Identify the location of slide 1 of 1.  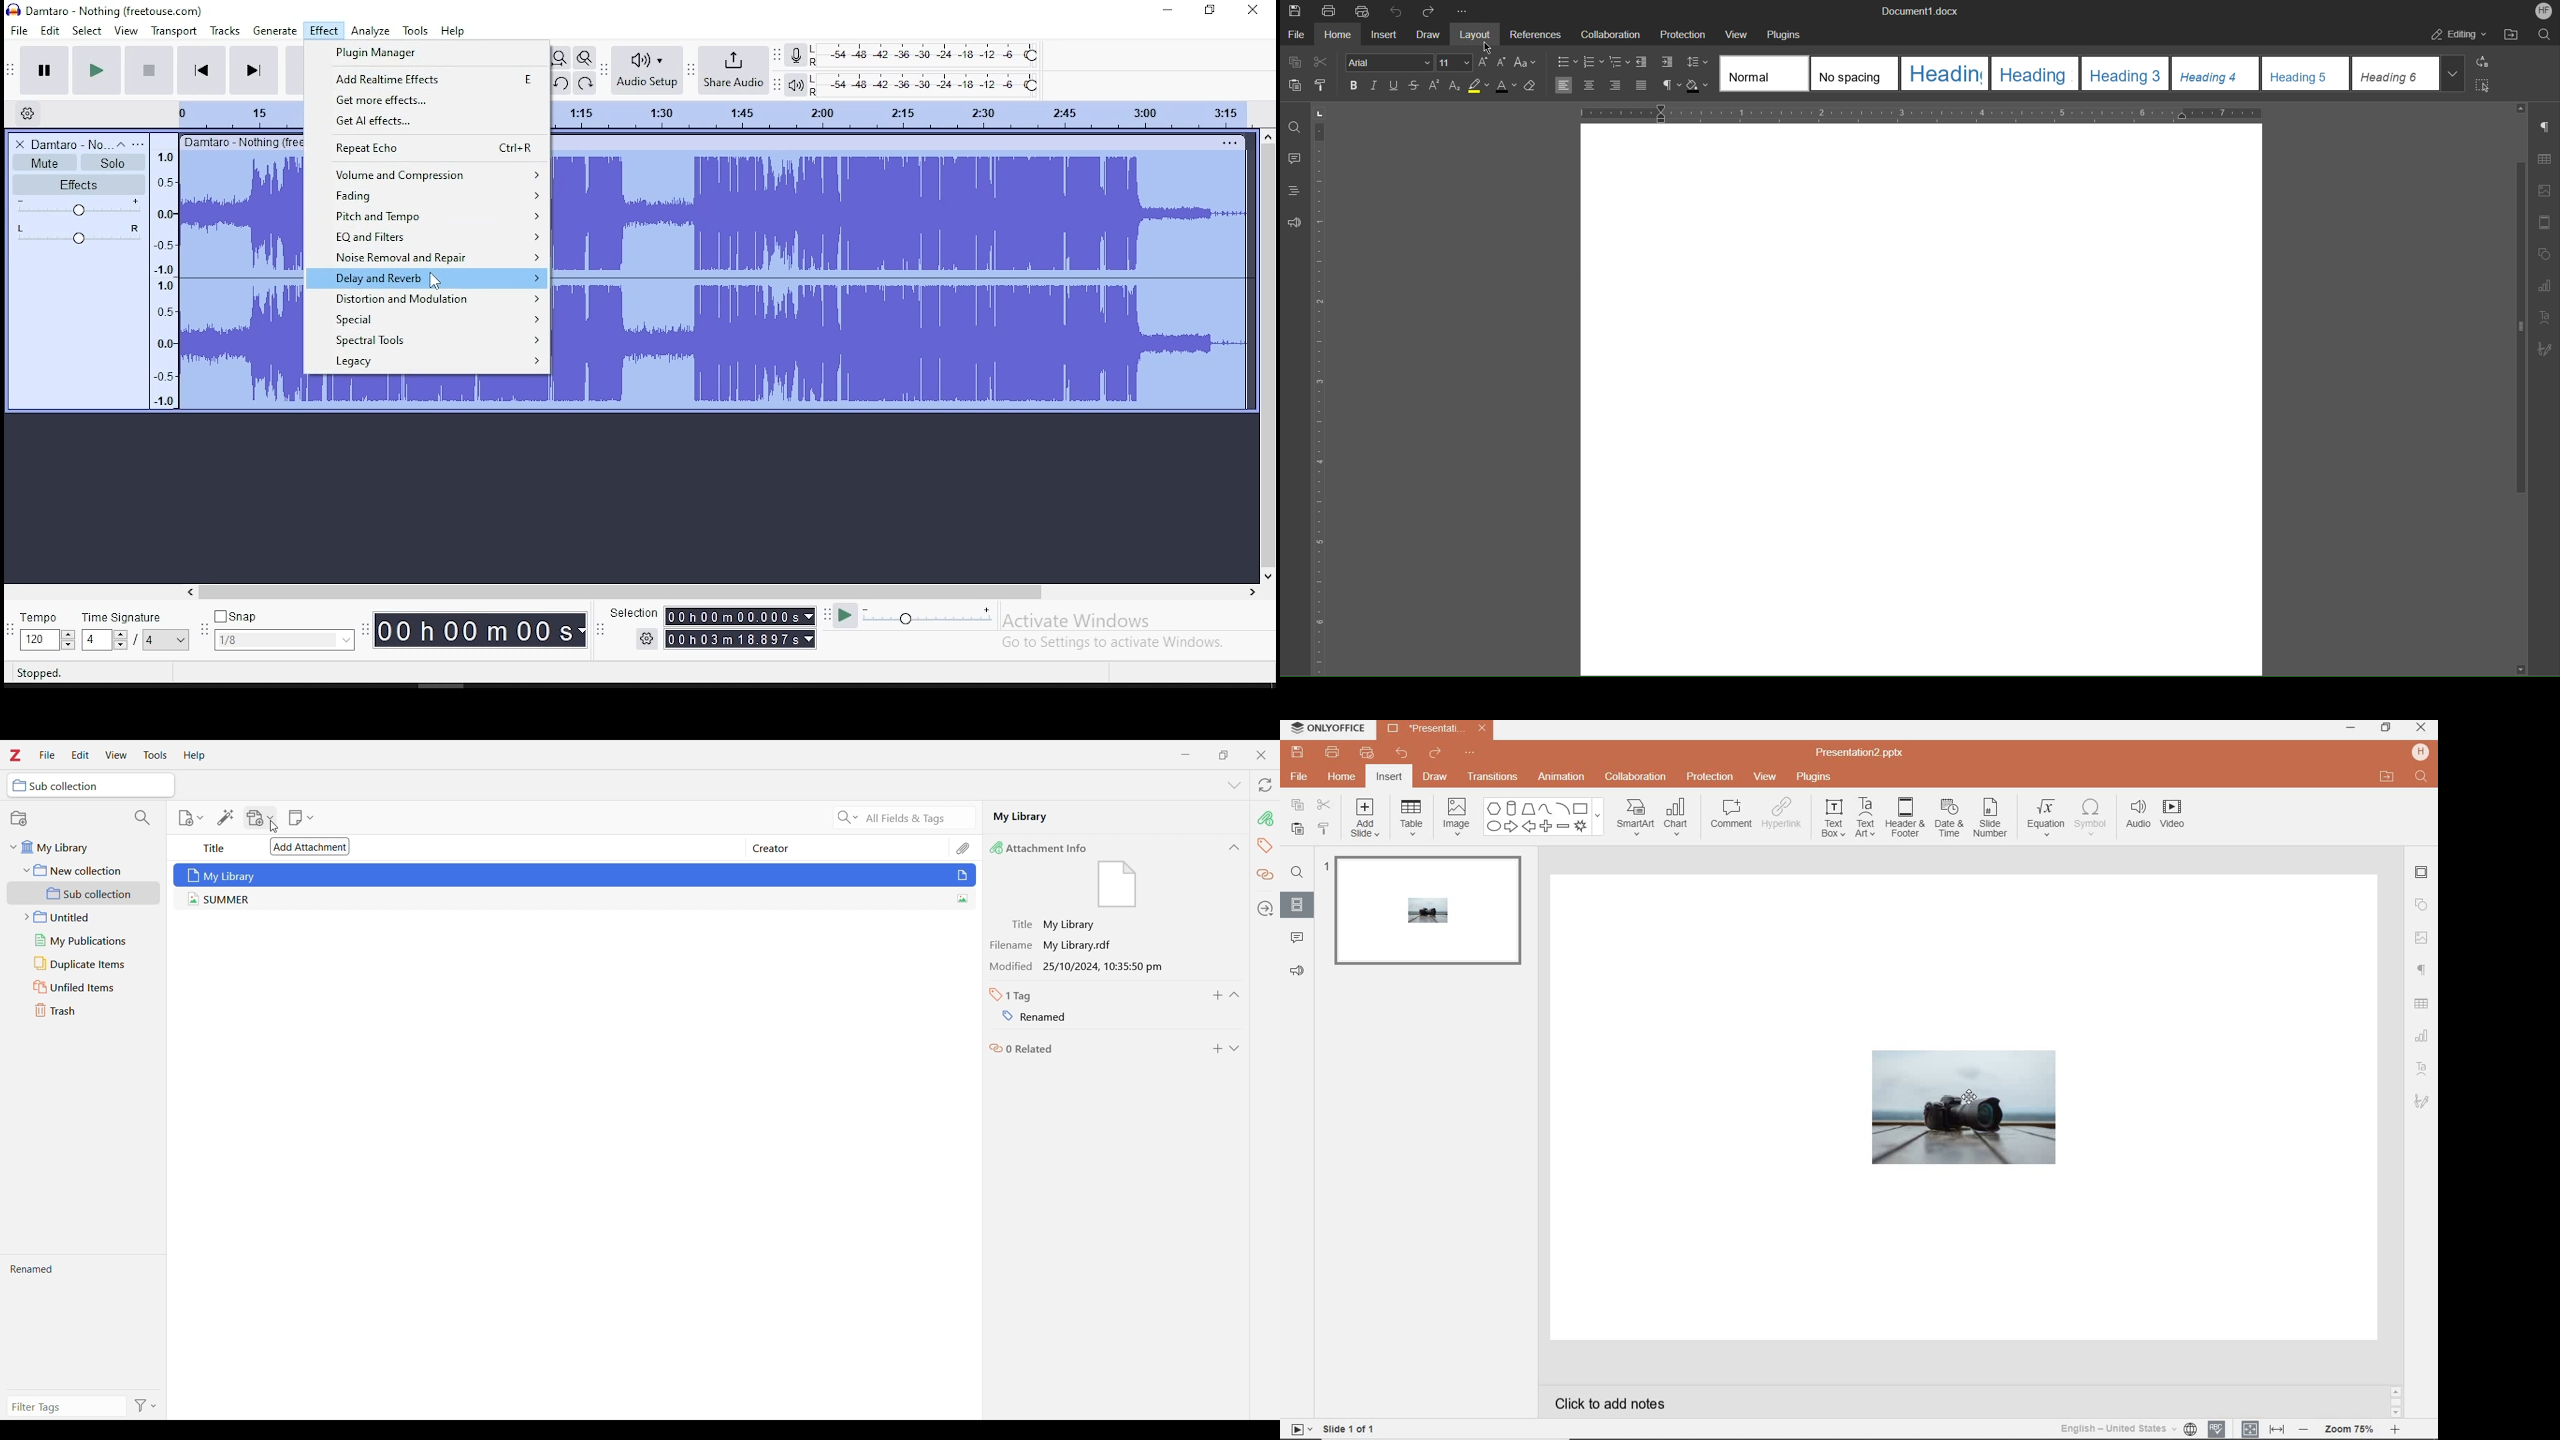
(1332, 1430).